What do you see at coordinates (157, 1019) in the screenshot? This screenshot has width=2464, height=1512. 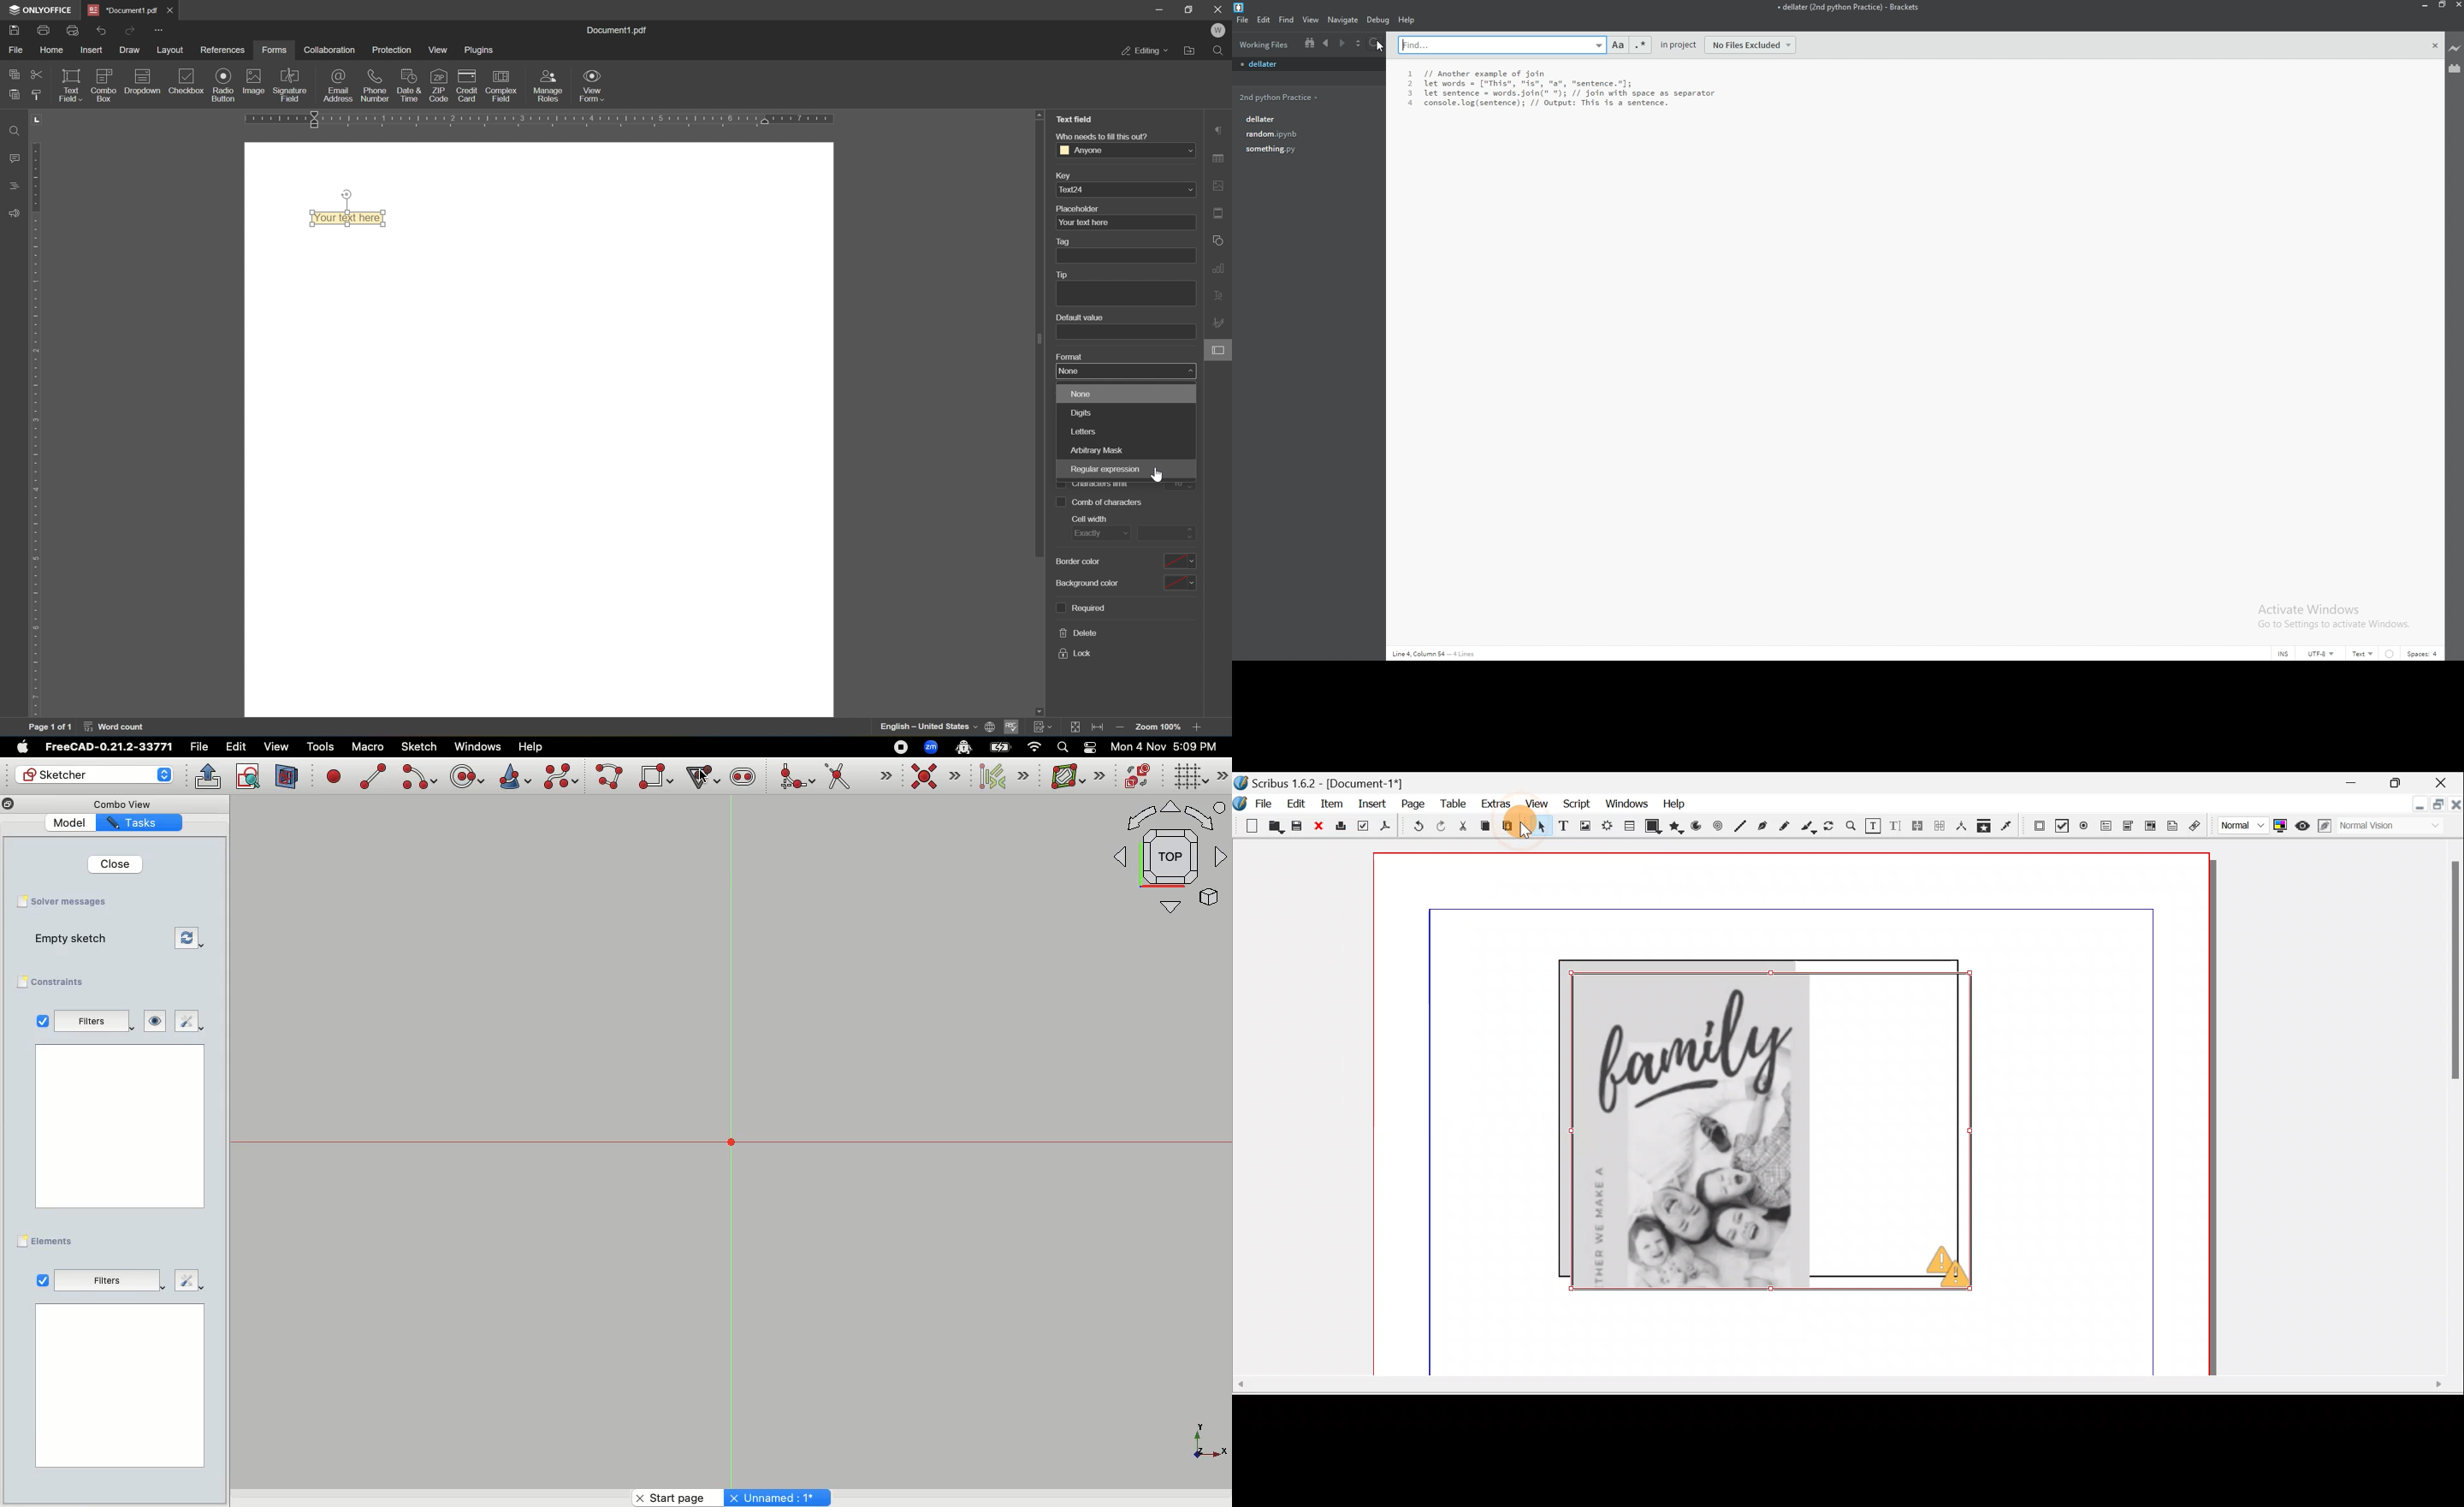 I see `Show/hide all listed constraints from 3D view` at bounding box center [157, 1019].